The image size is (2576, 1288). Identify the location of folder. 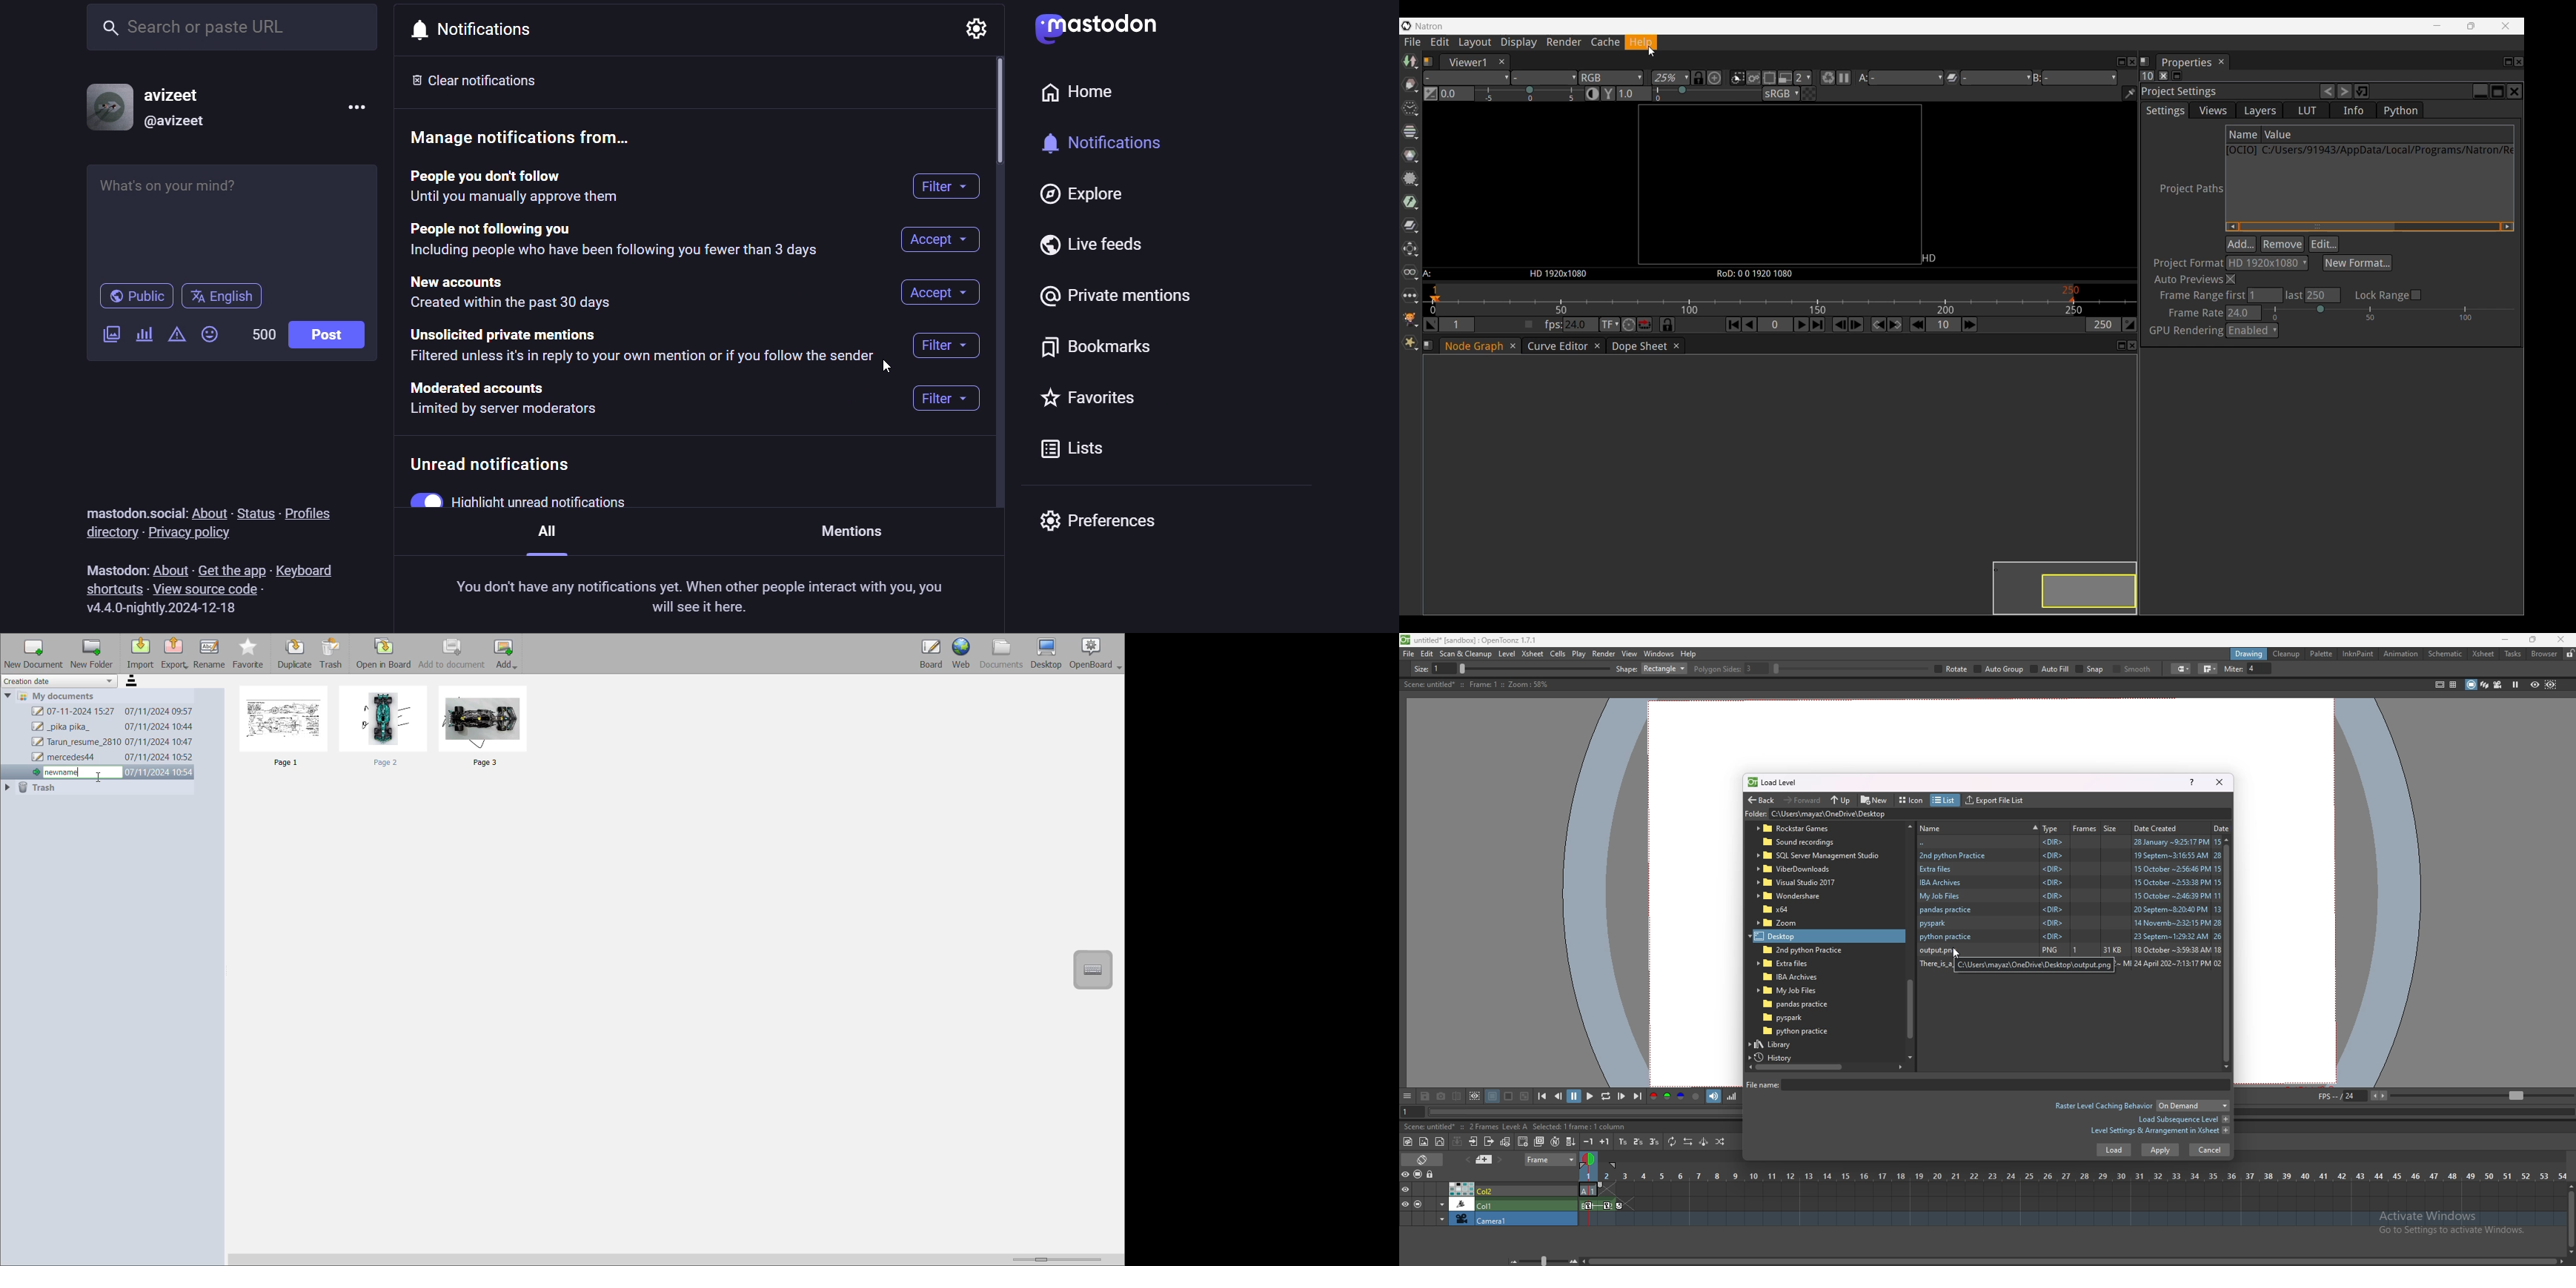
(1810, 829).